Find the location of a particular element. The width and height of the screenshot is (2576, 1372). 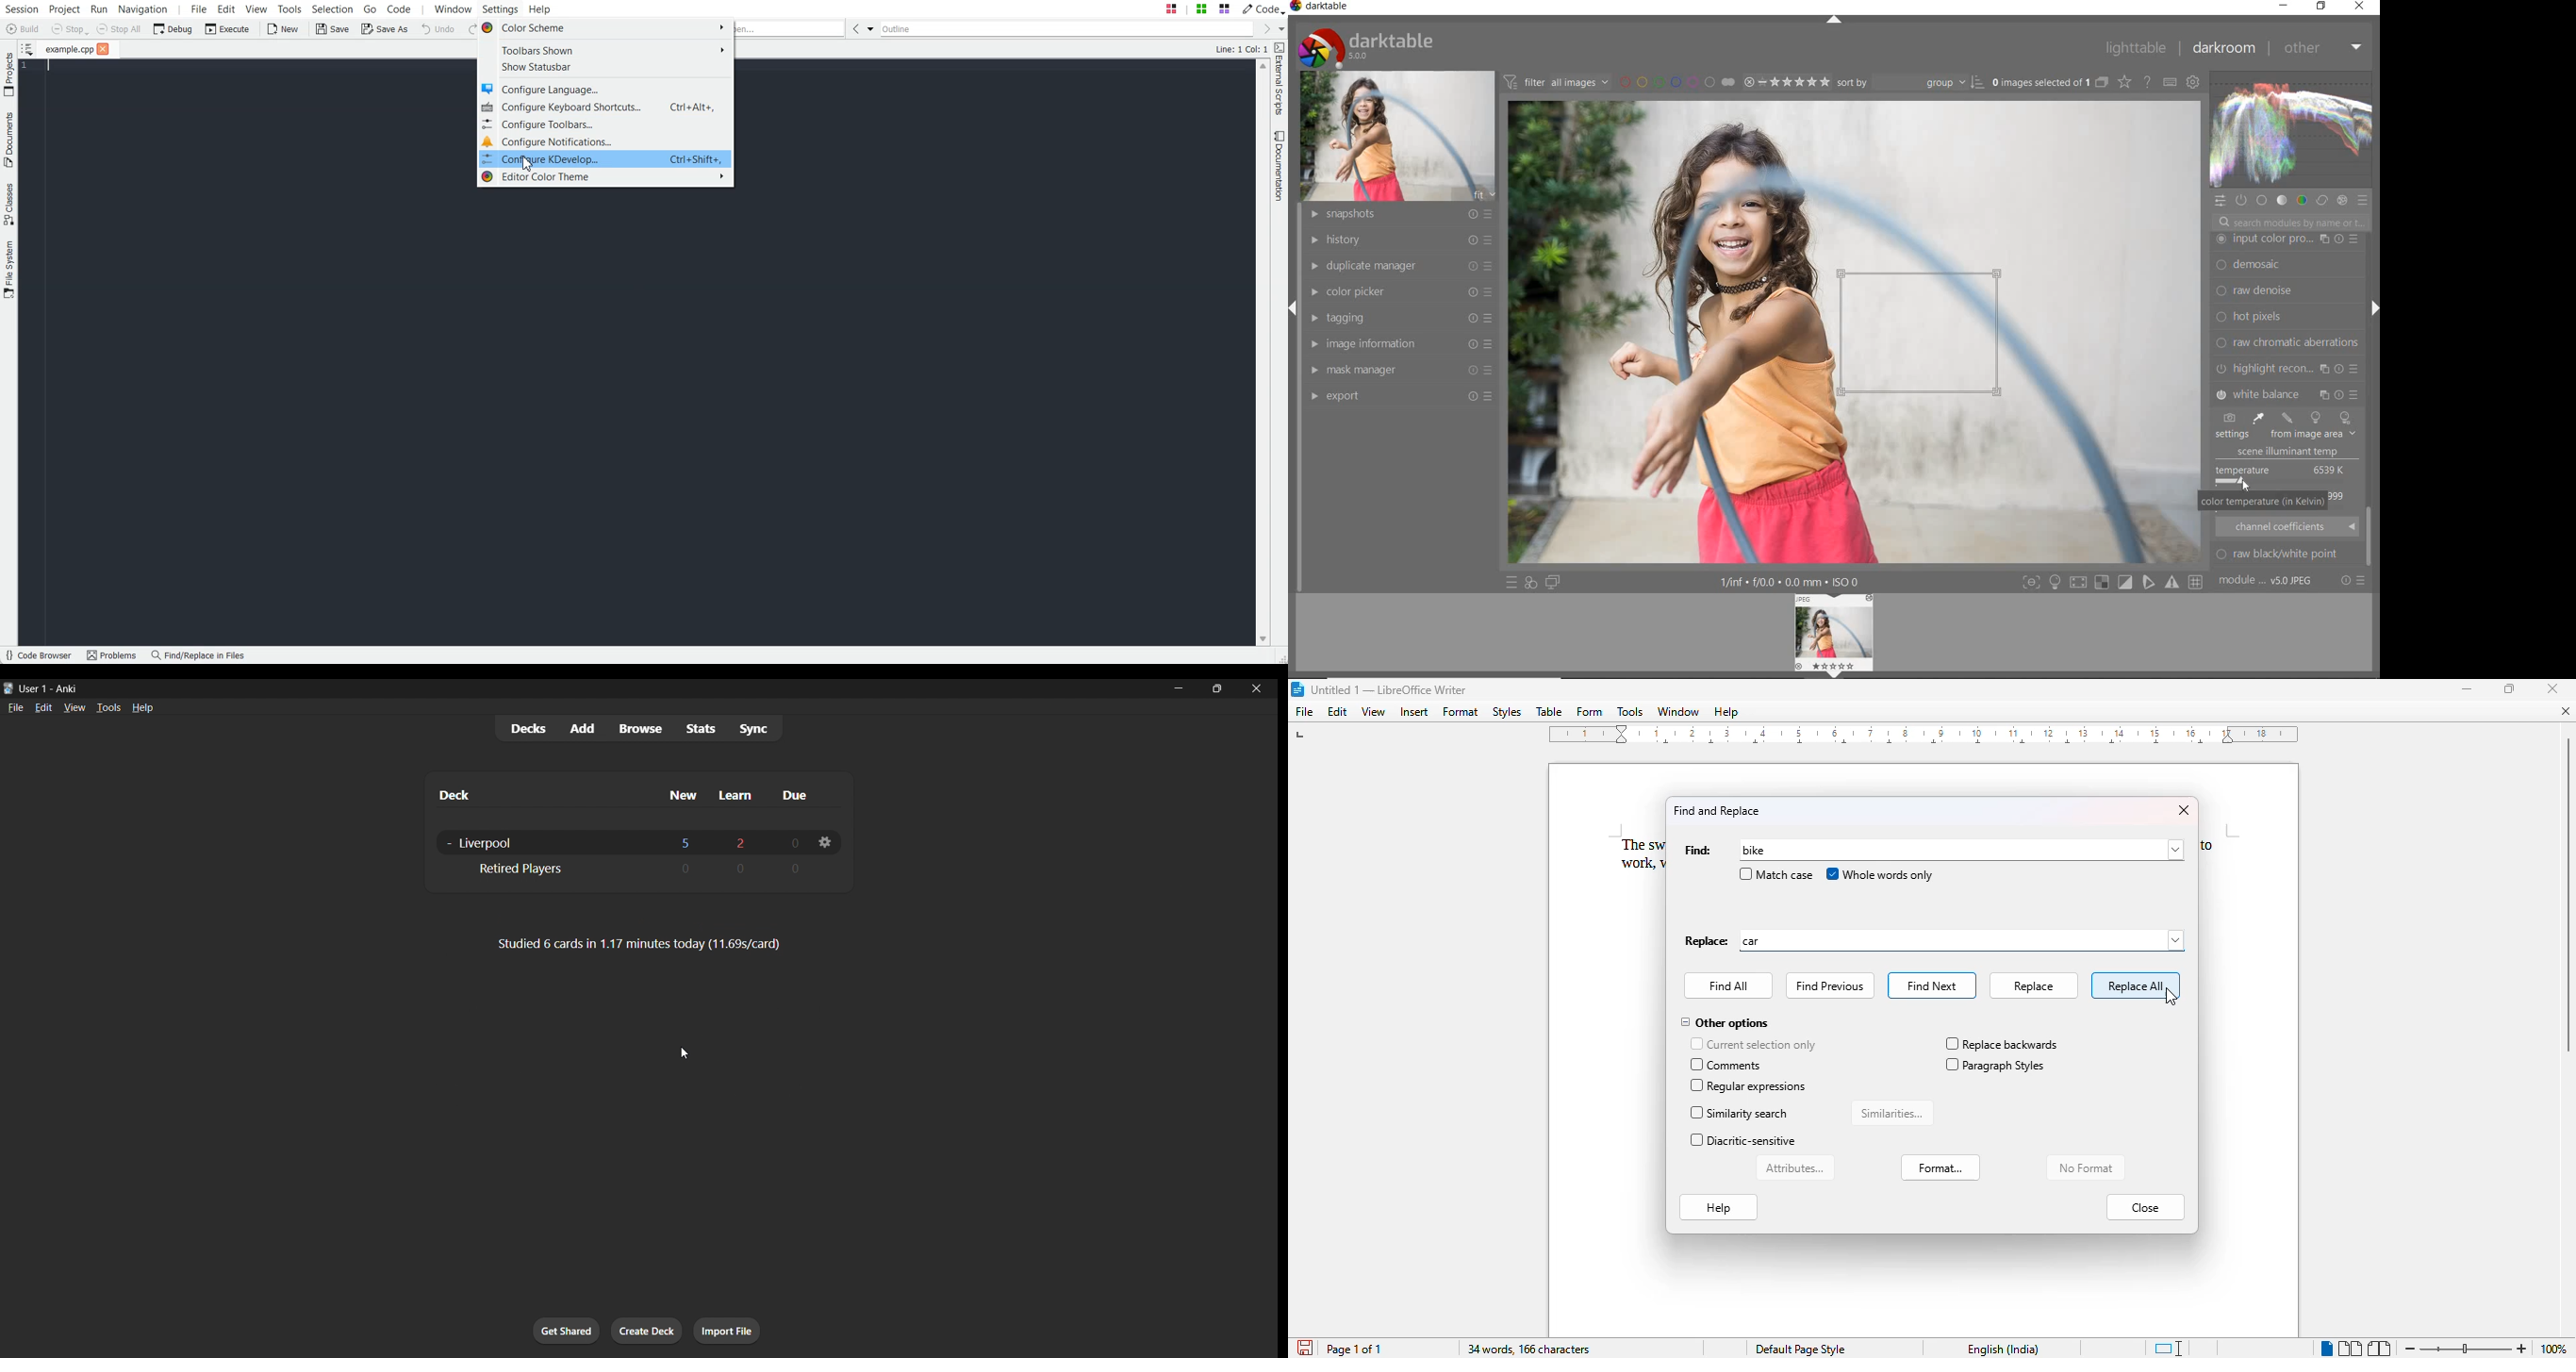

tone is located at coordinates (2282, 200).